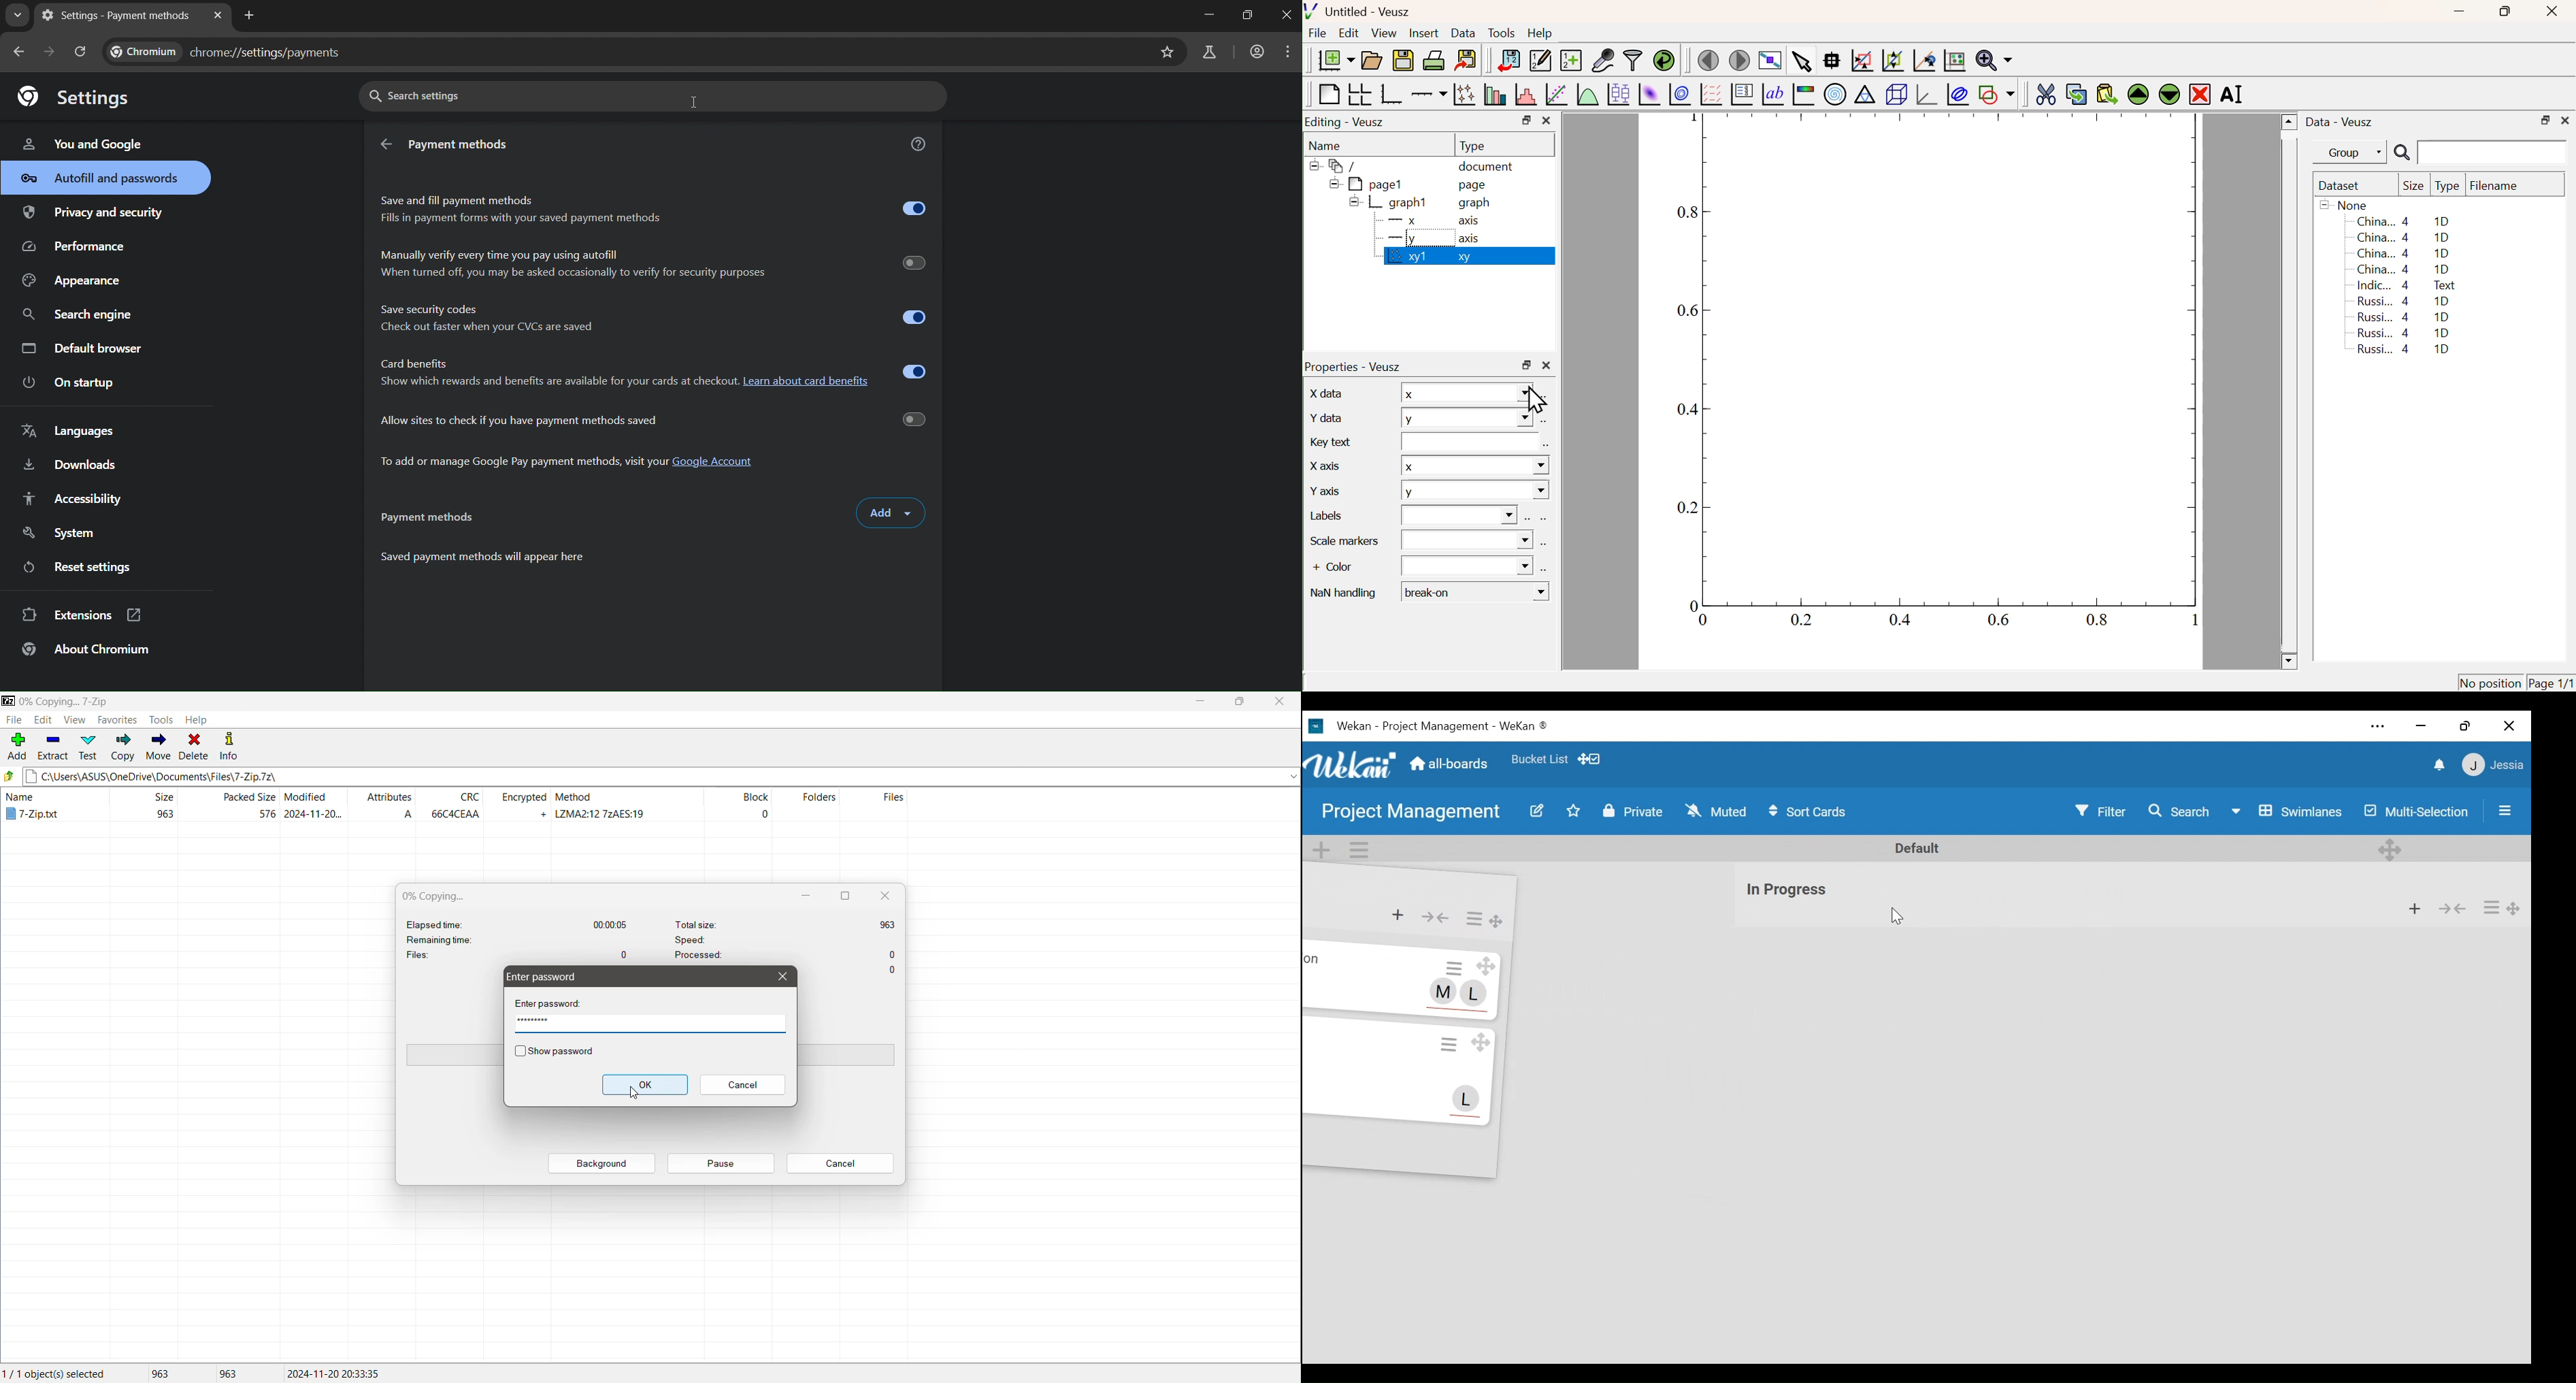 This screenshot has height=1400, width=2576. What do you see at coordinates (1349, 32) in the screenshot?
I see `Edit` at bounding box center [1349, 32].